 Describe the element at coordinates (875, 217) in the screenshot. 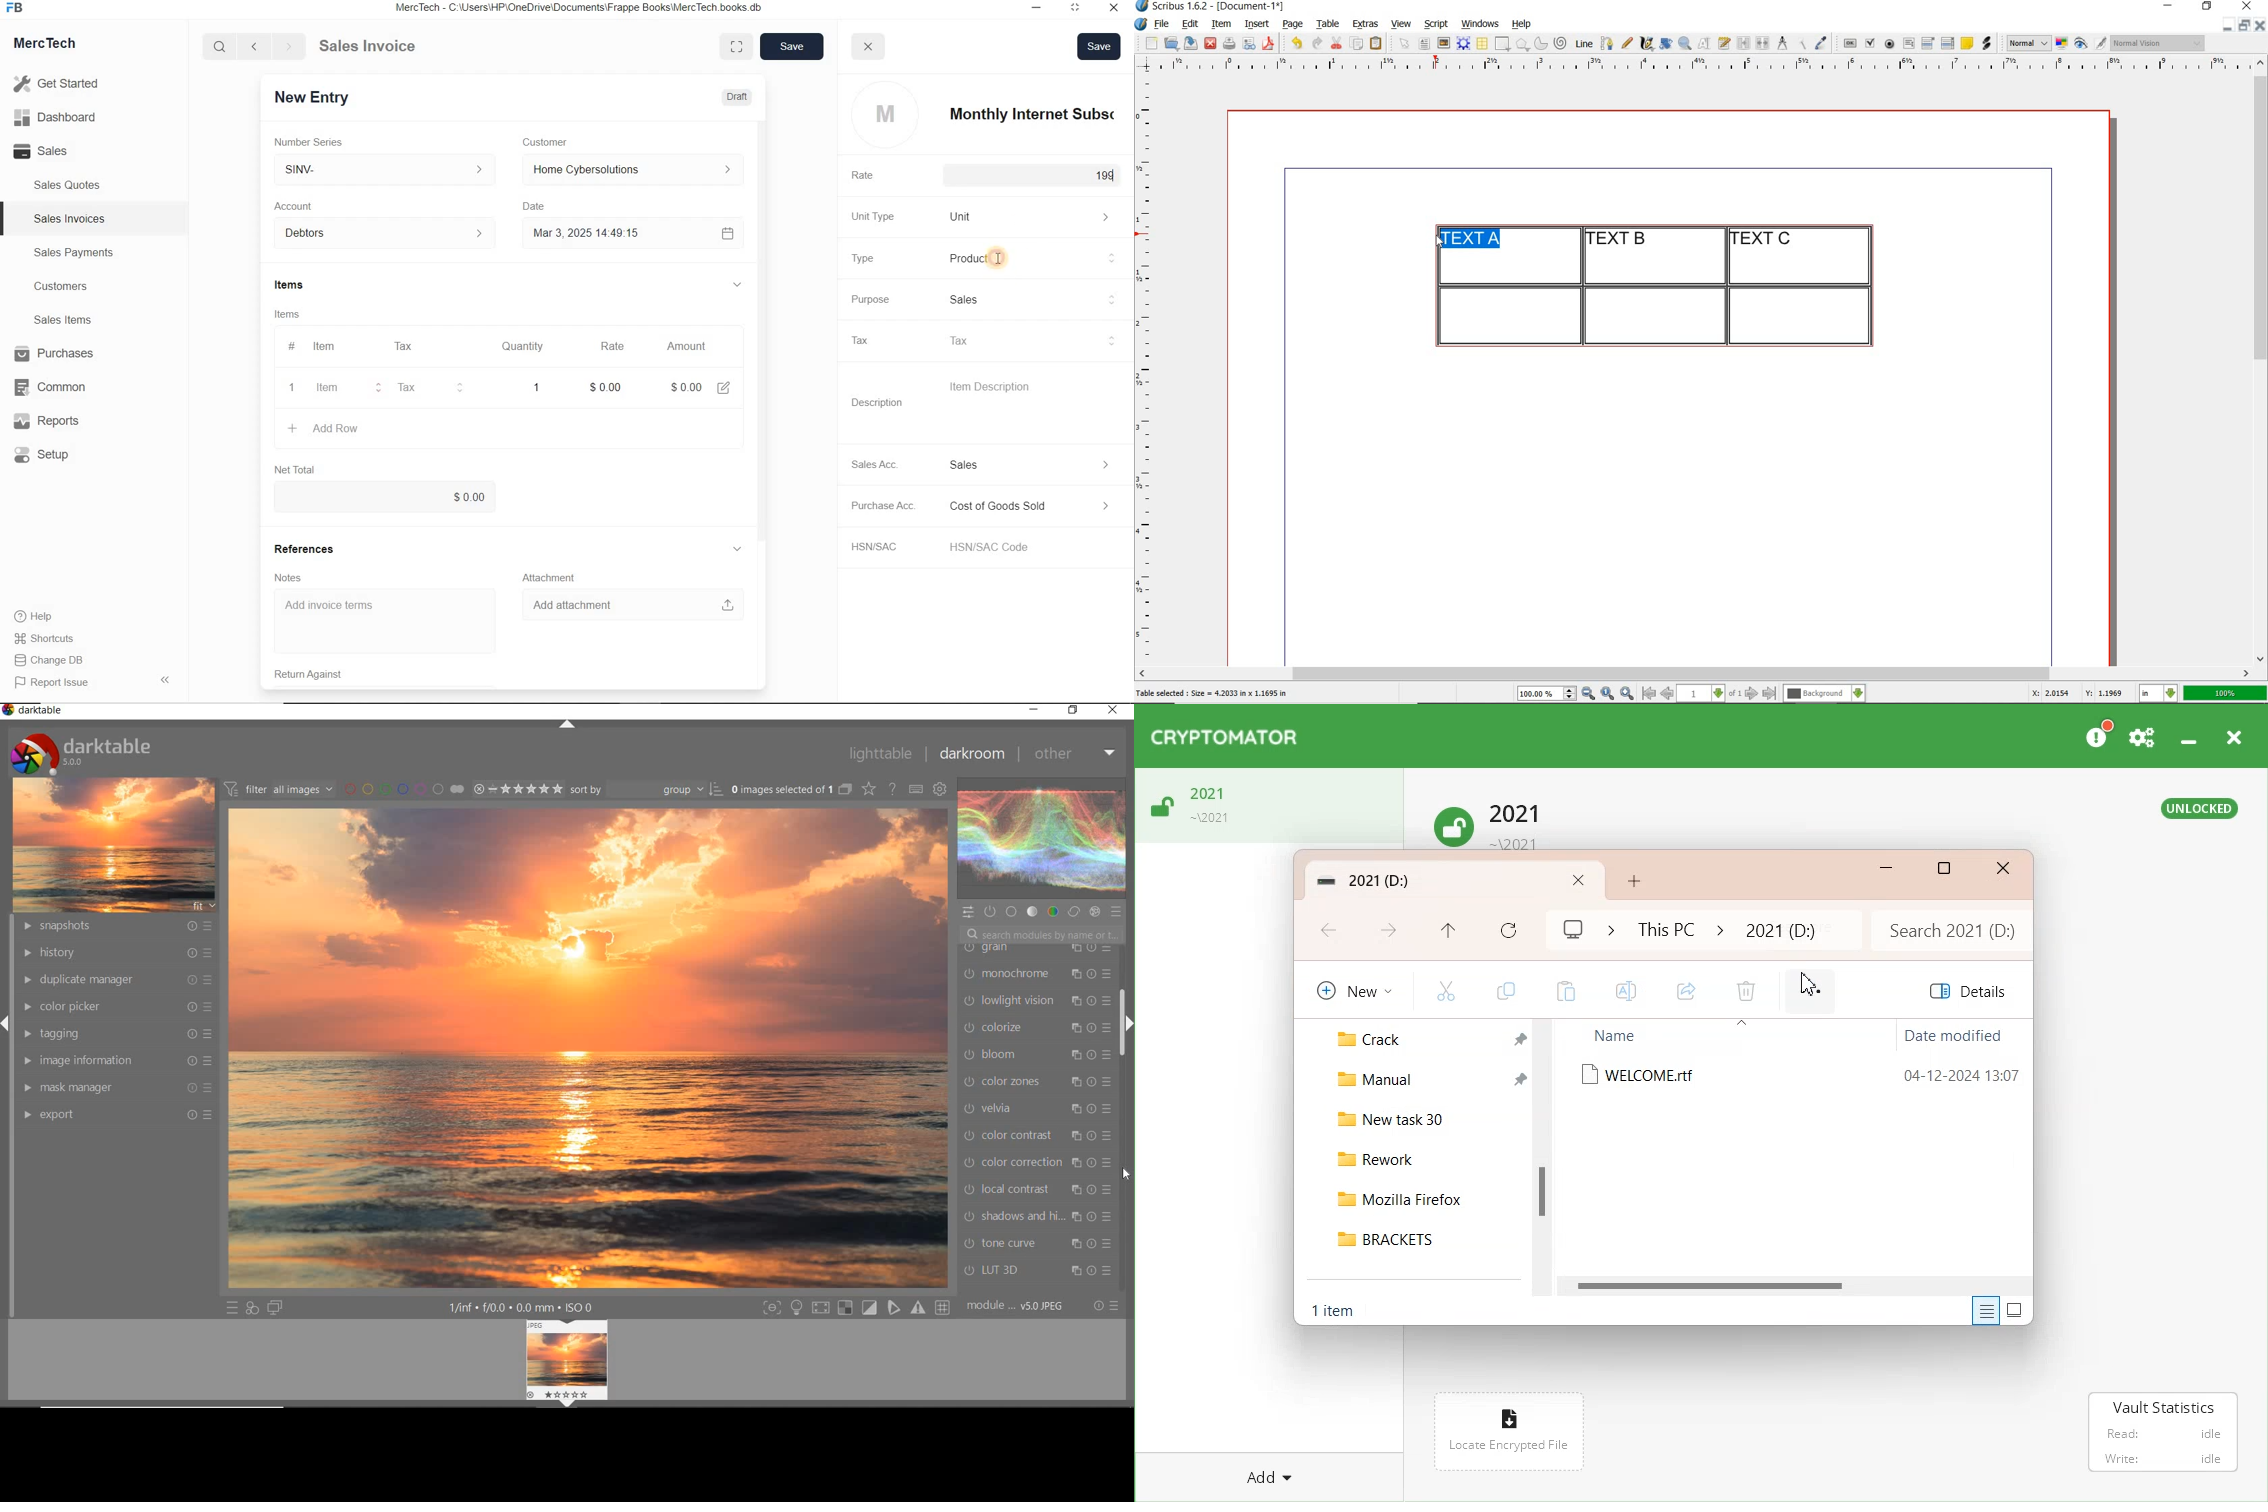

I see `Unit Type` at that location.